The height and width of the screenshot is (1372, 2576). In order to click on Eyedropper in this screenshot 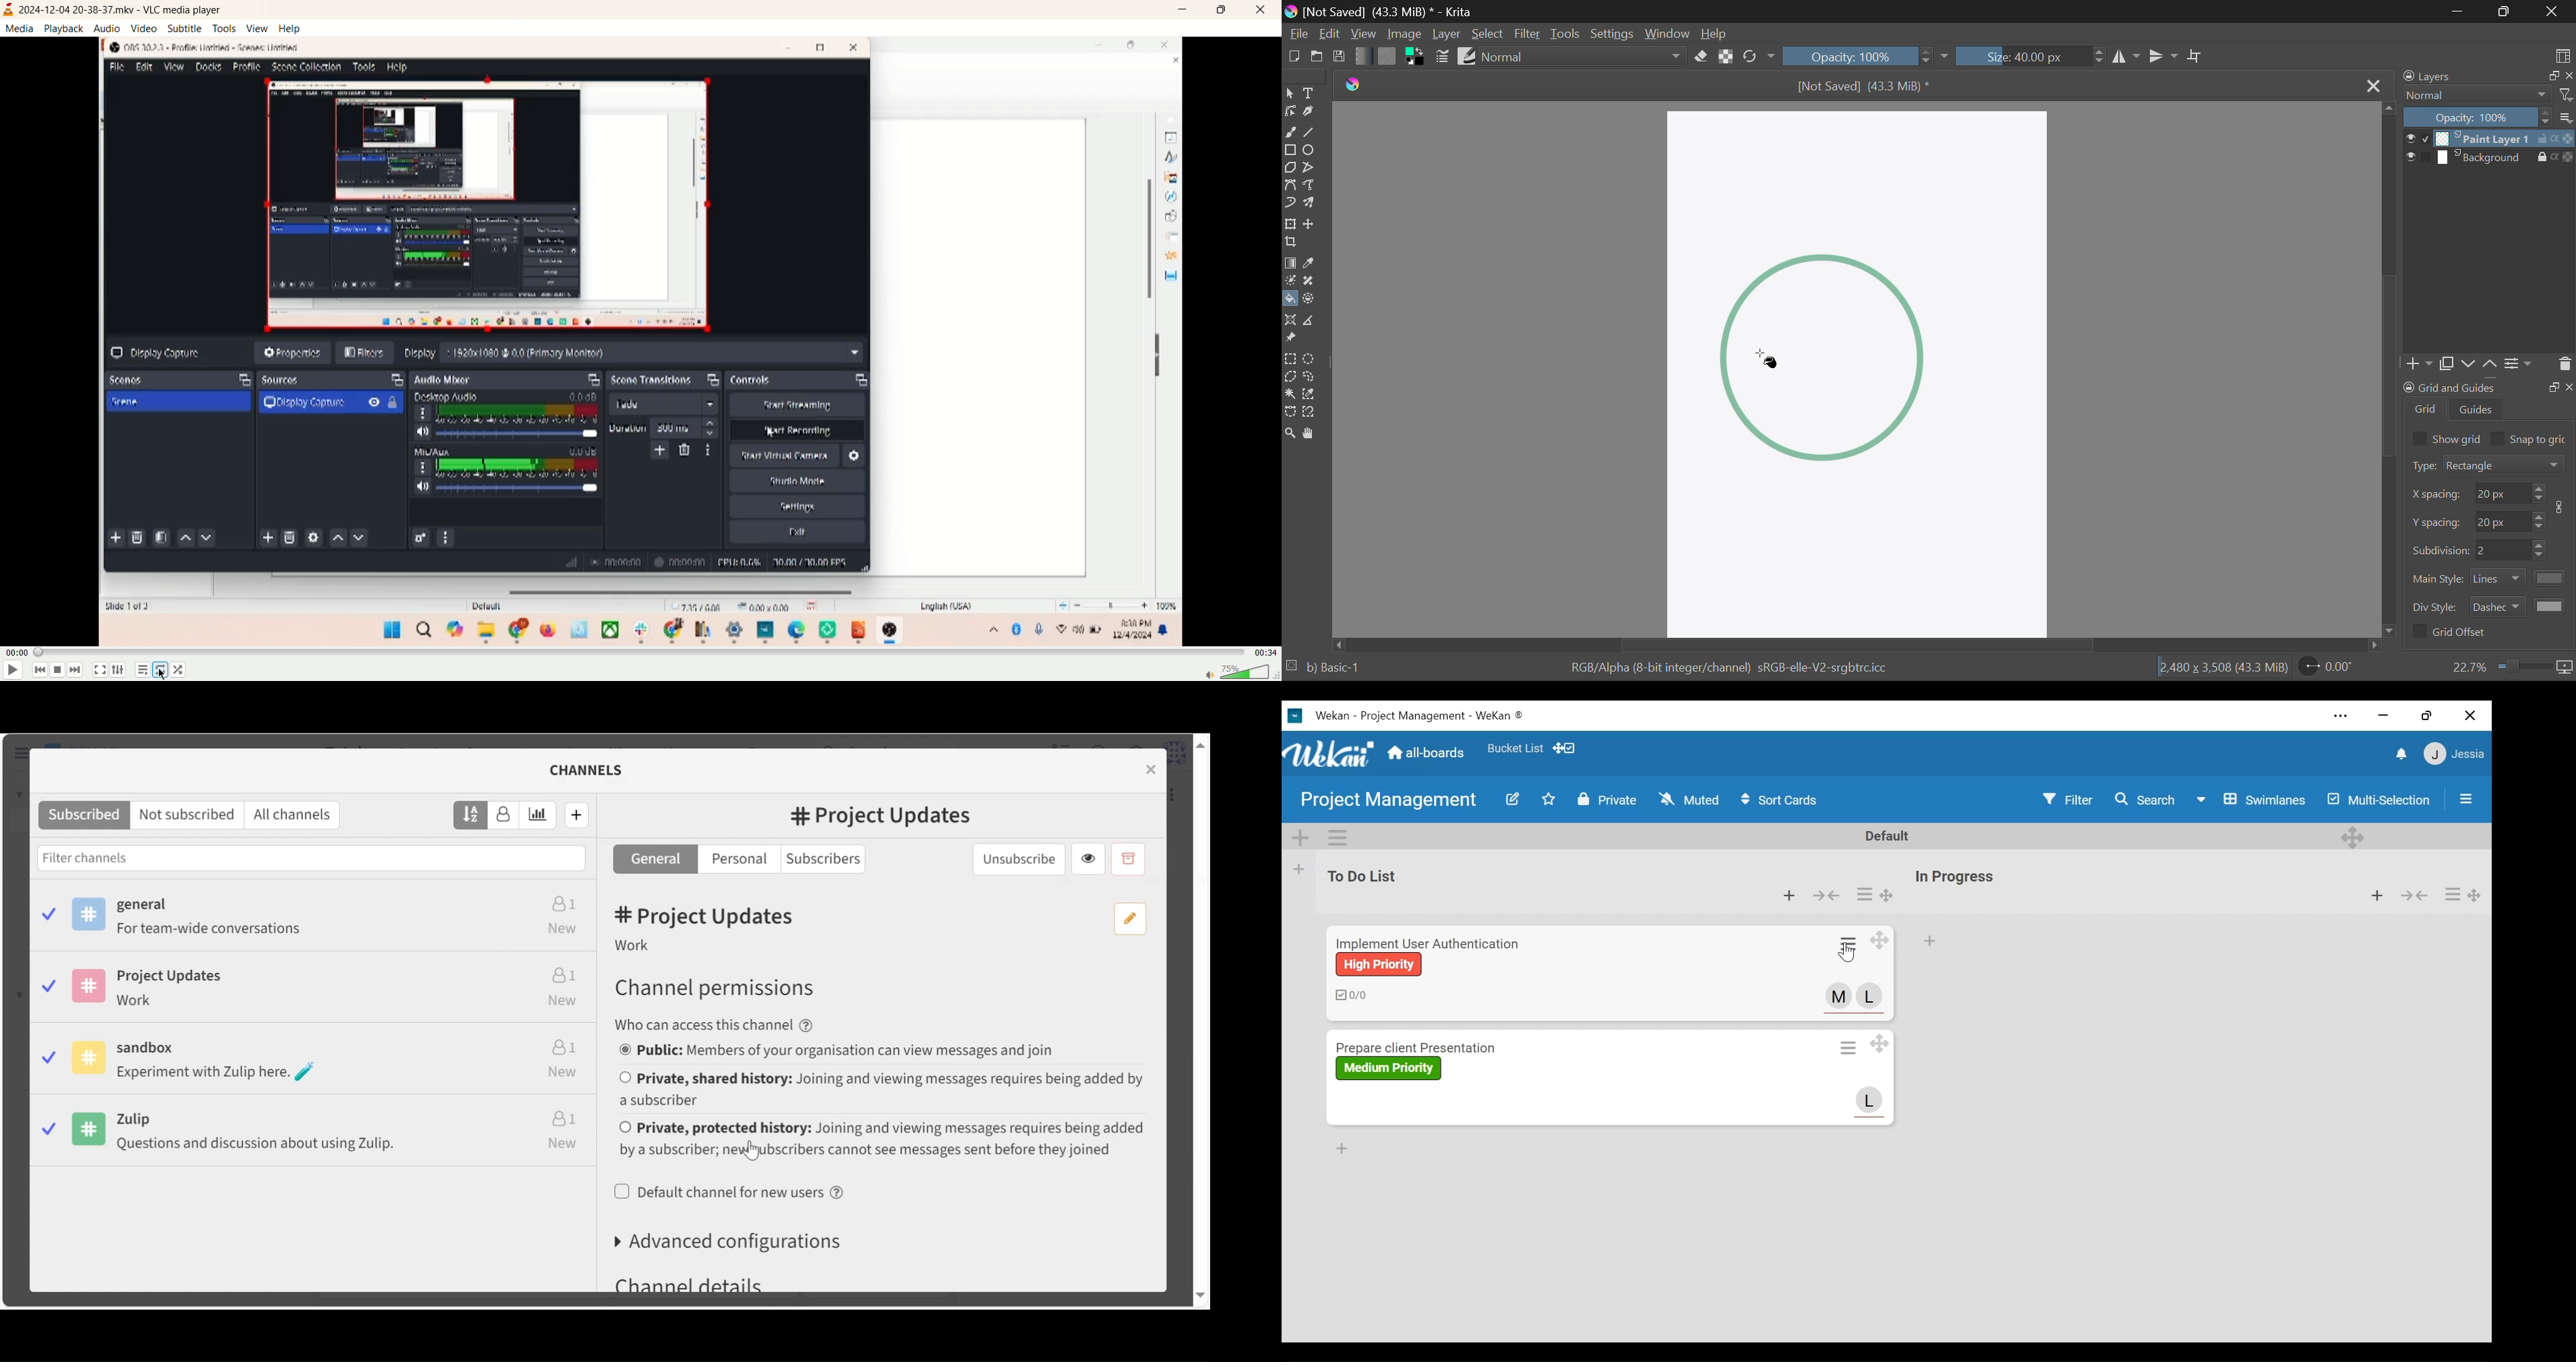, I will do `click(1311, 262)`.